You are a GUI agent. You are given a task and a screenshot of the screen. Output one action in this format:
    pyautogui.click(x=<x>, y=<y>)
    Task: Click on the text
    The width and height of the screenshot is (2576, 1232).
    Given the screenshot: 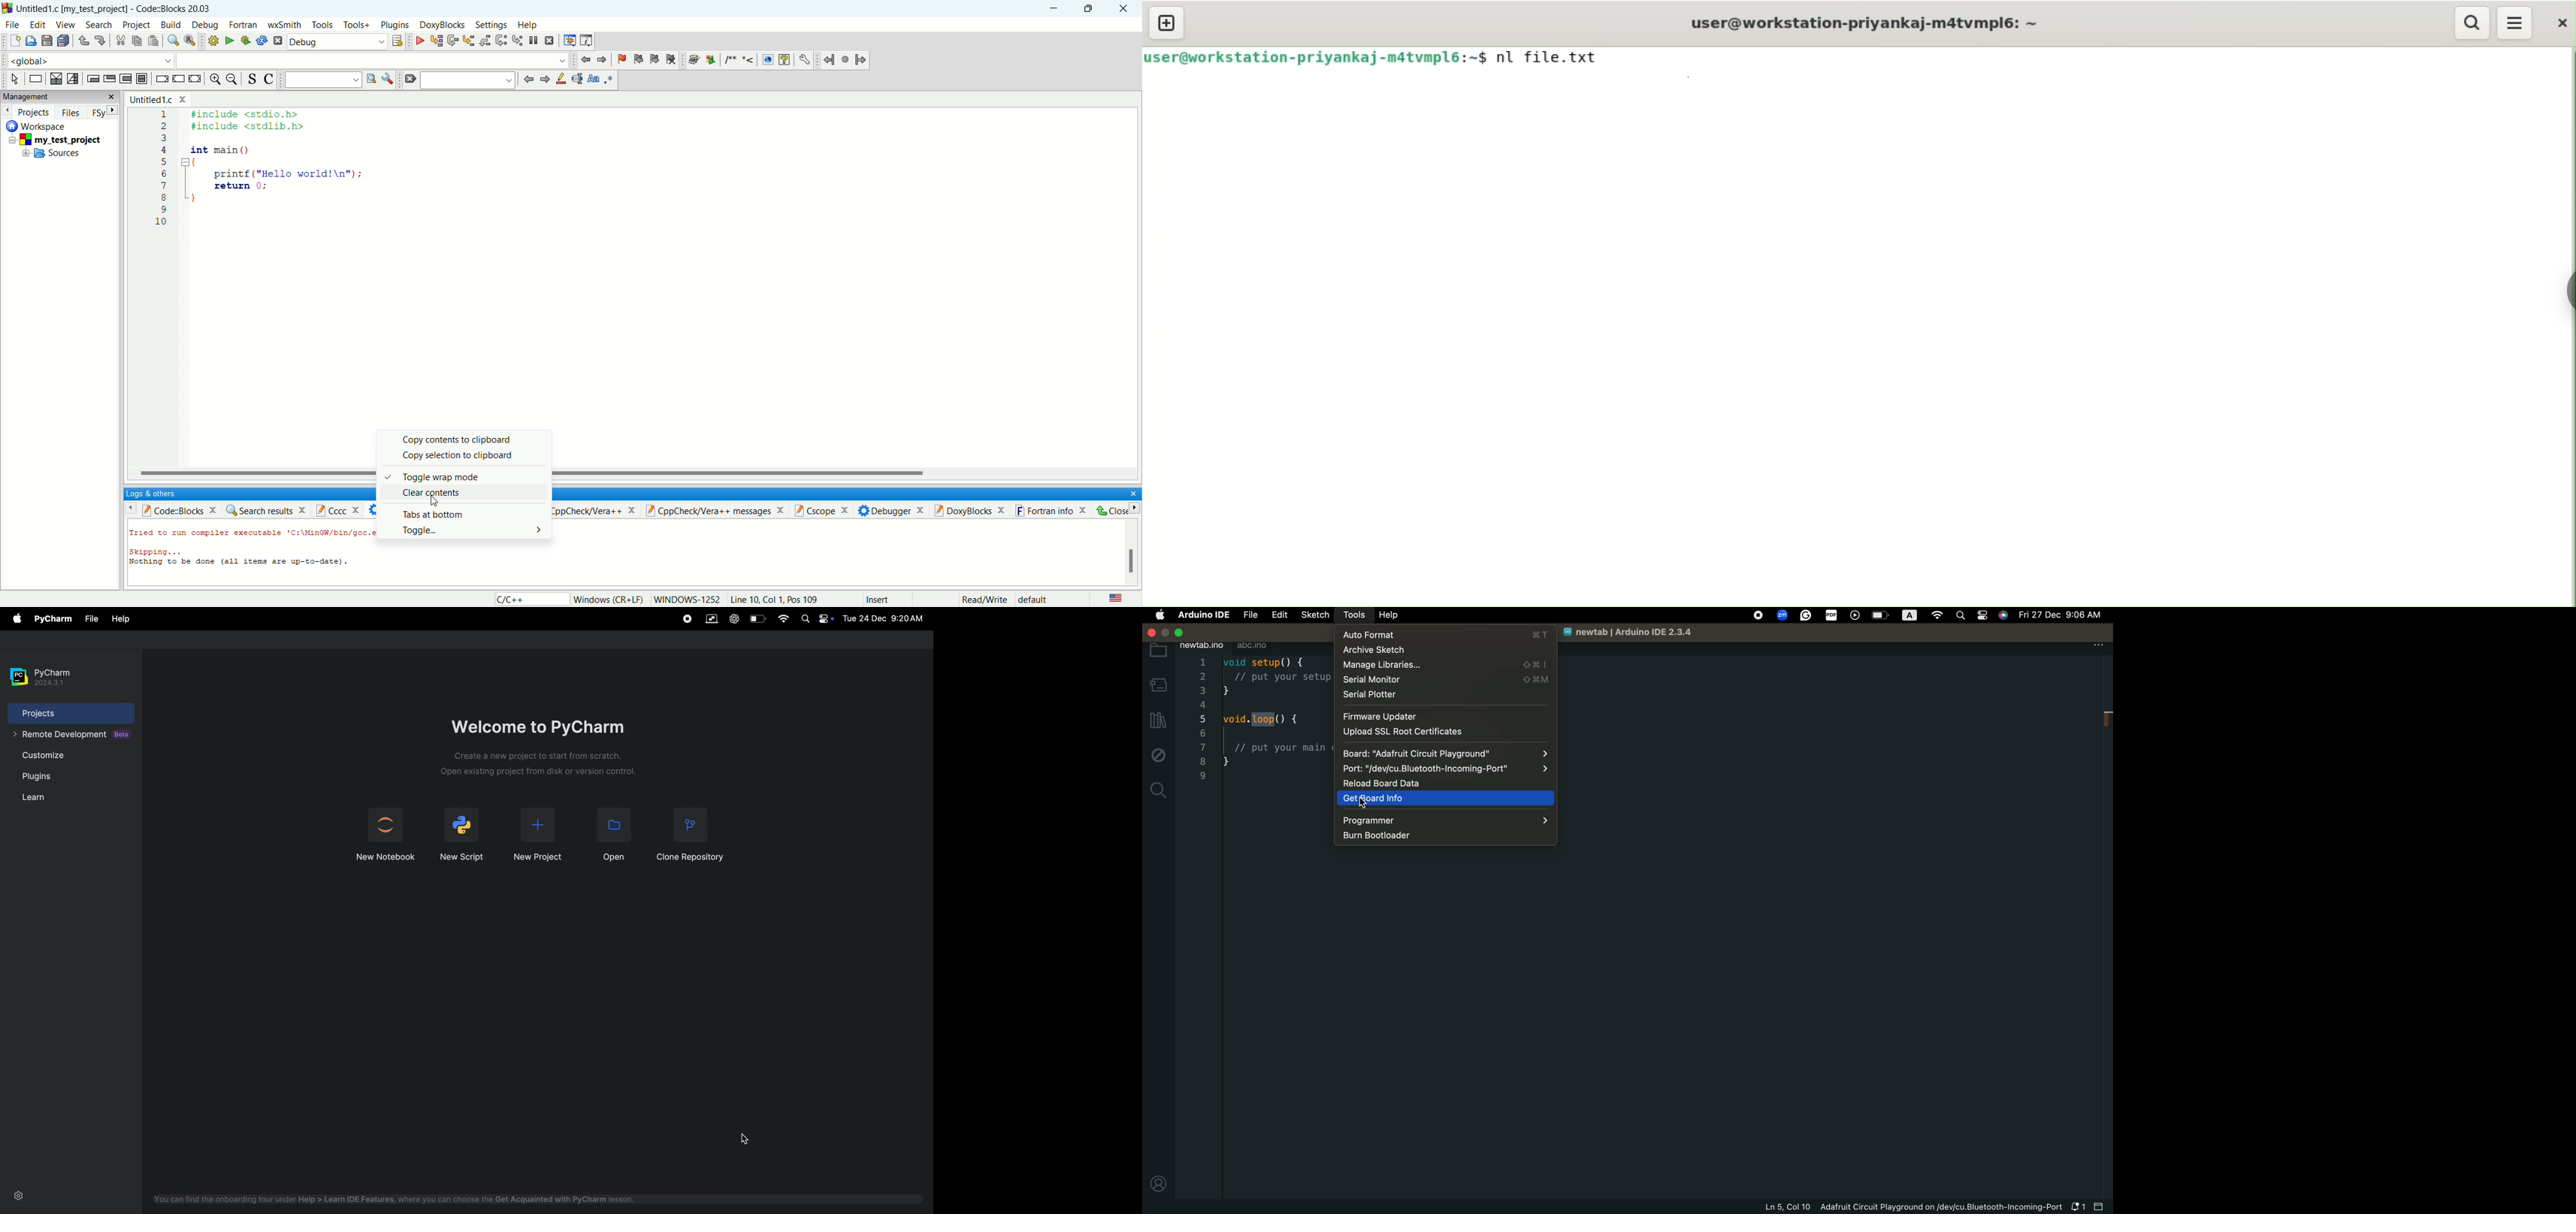 What is the action you would take?
    pyautogui.click(x=252, y=555)
    